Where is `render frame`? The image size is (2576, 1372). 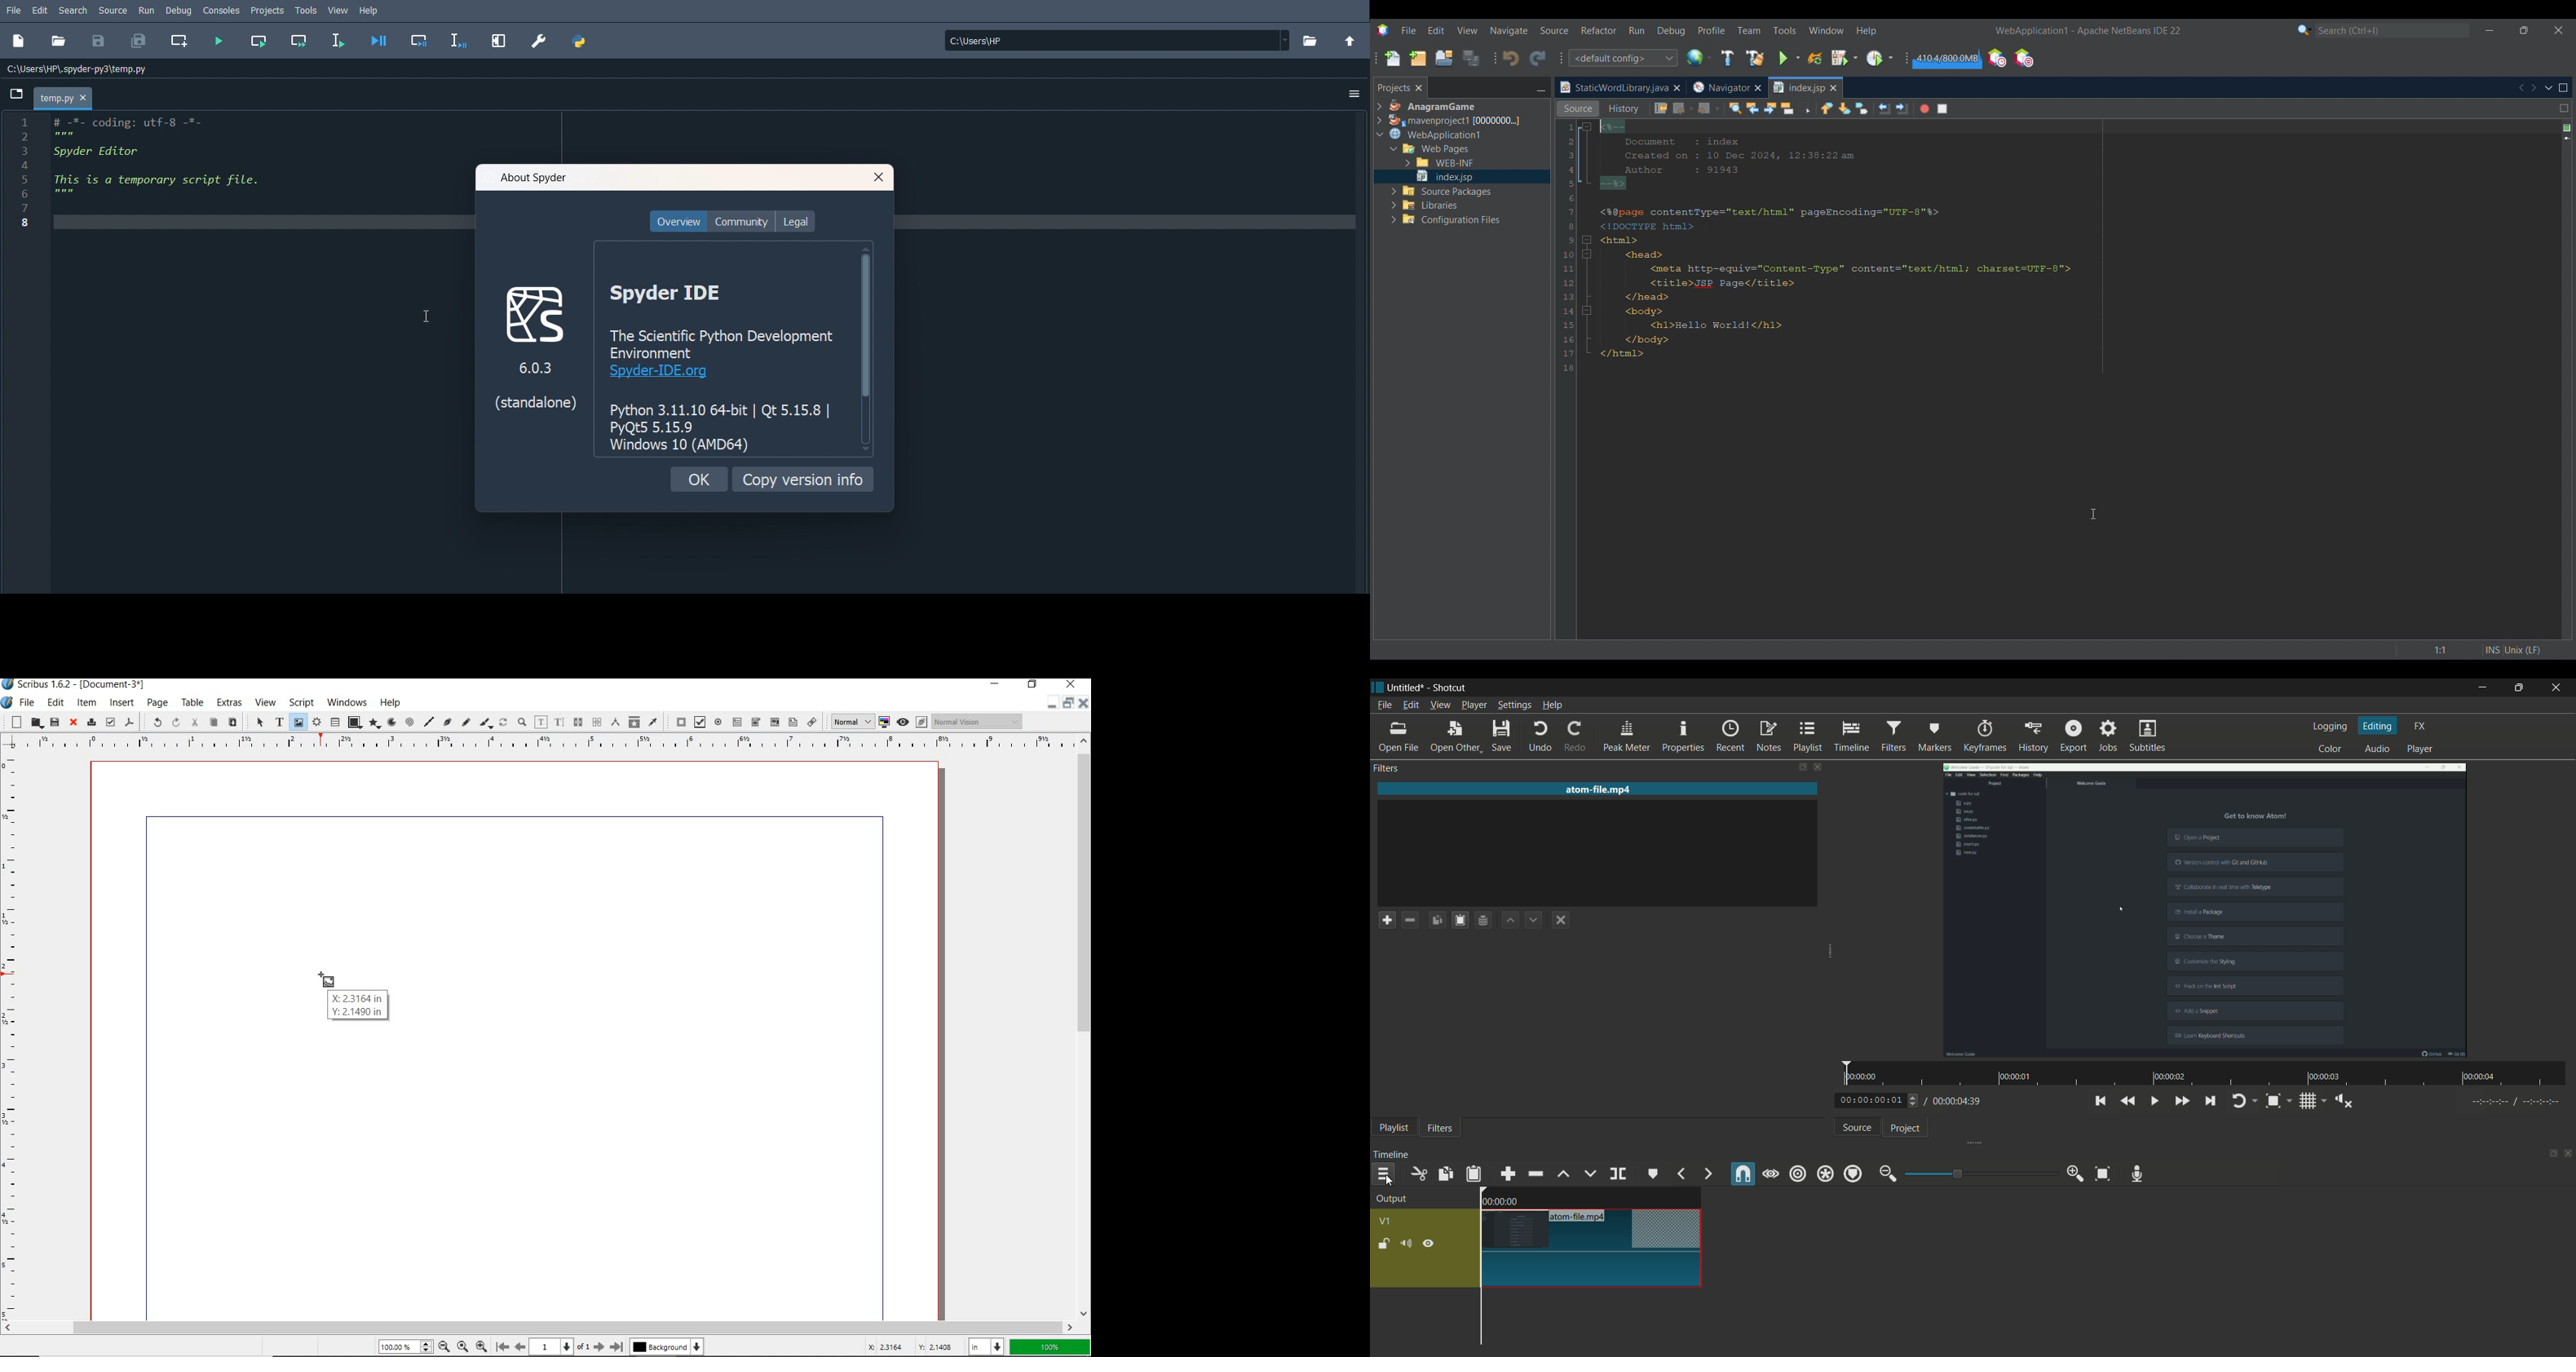
render frame is located at coordinates (316, 723).